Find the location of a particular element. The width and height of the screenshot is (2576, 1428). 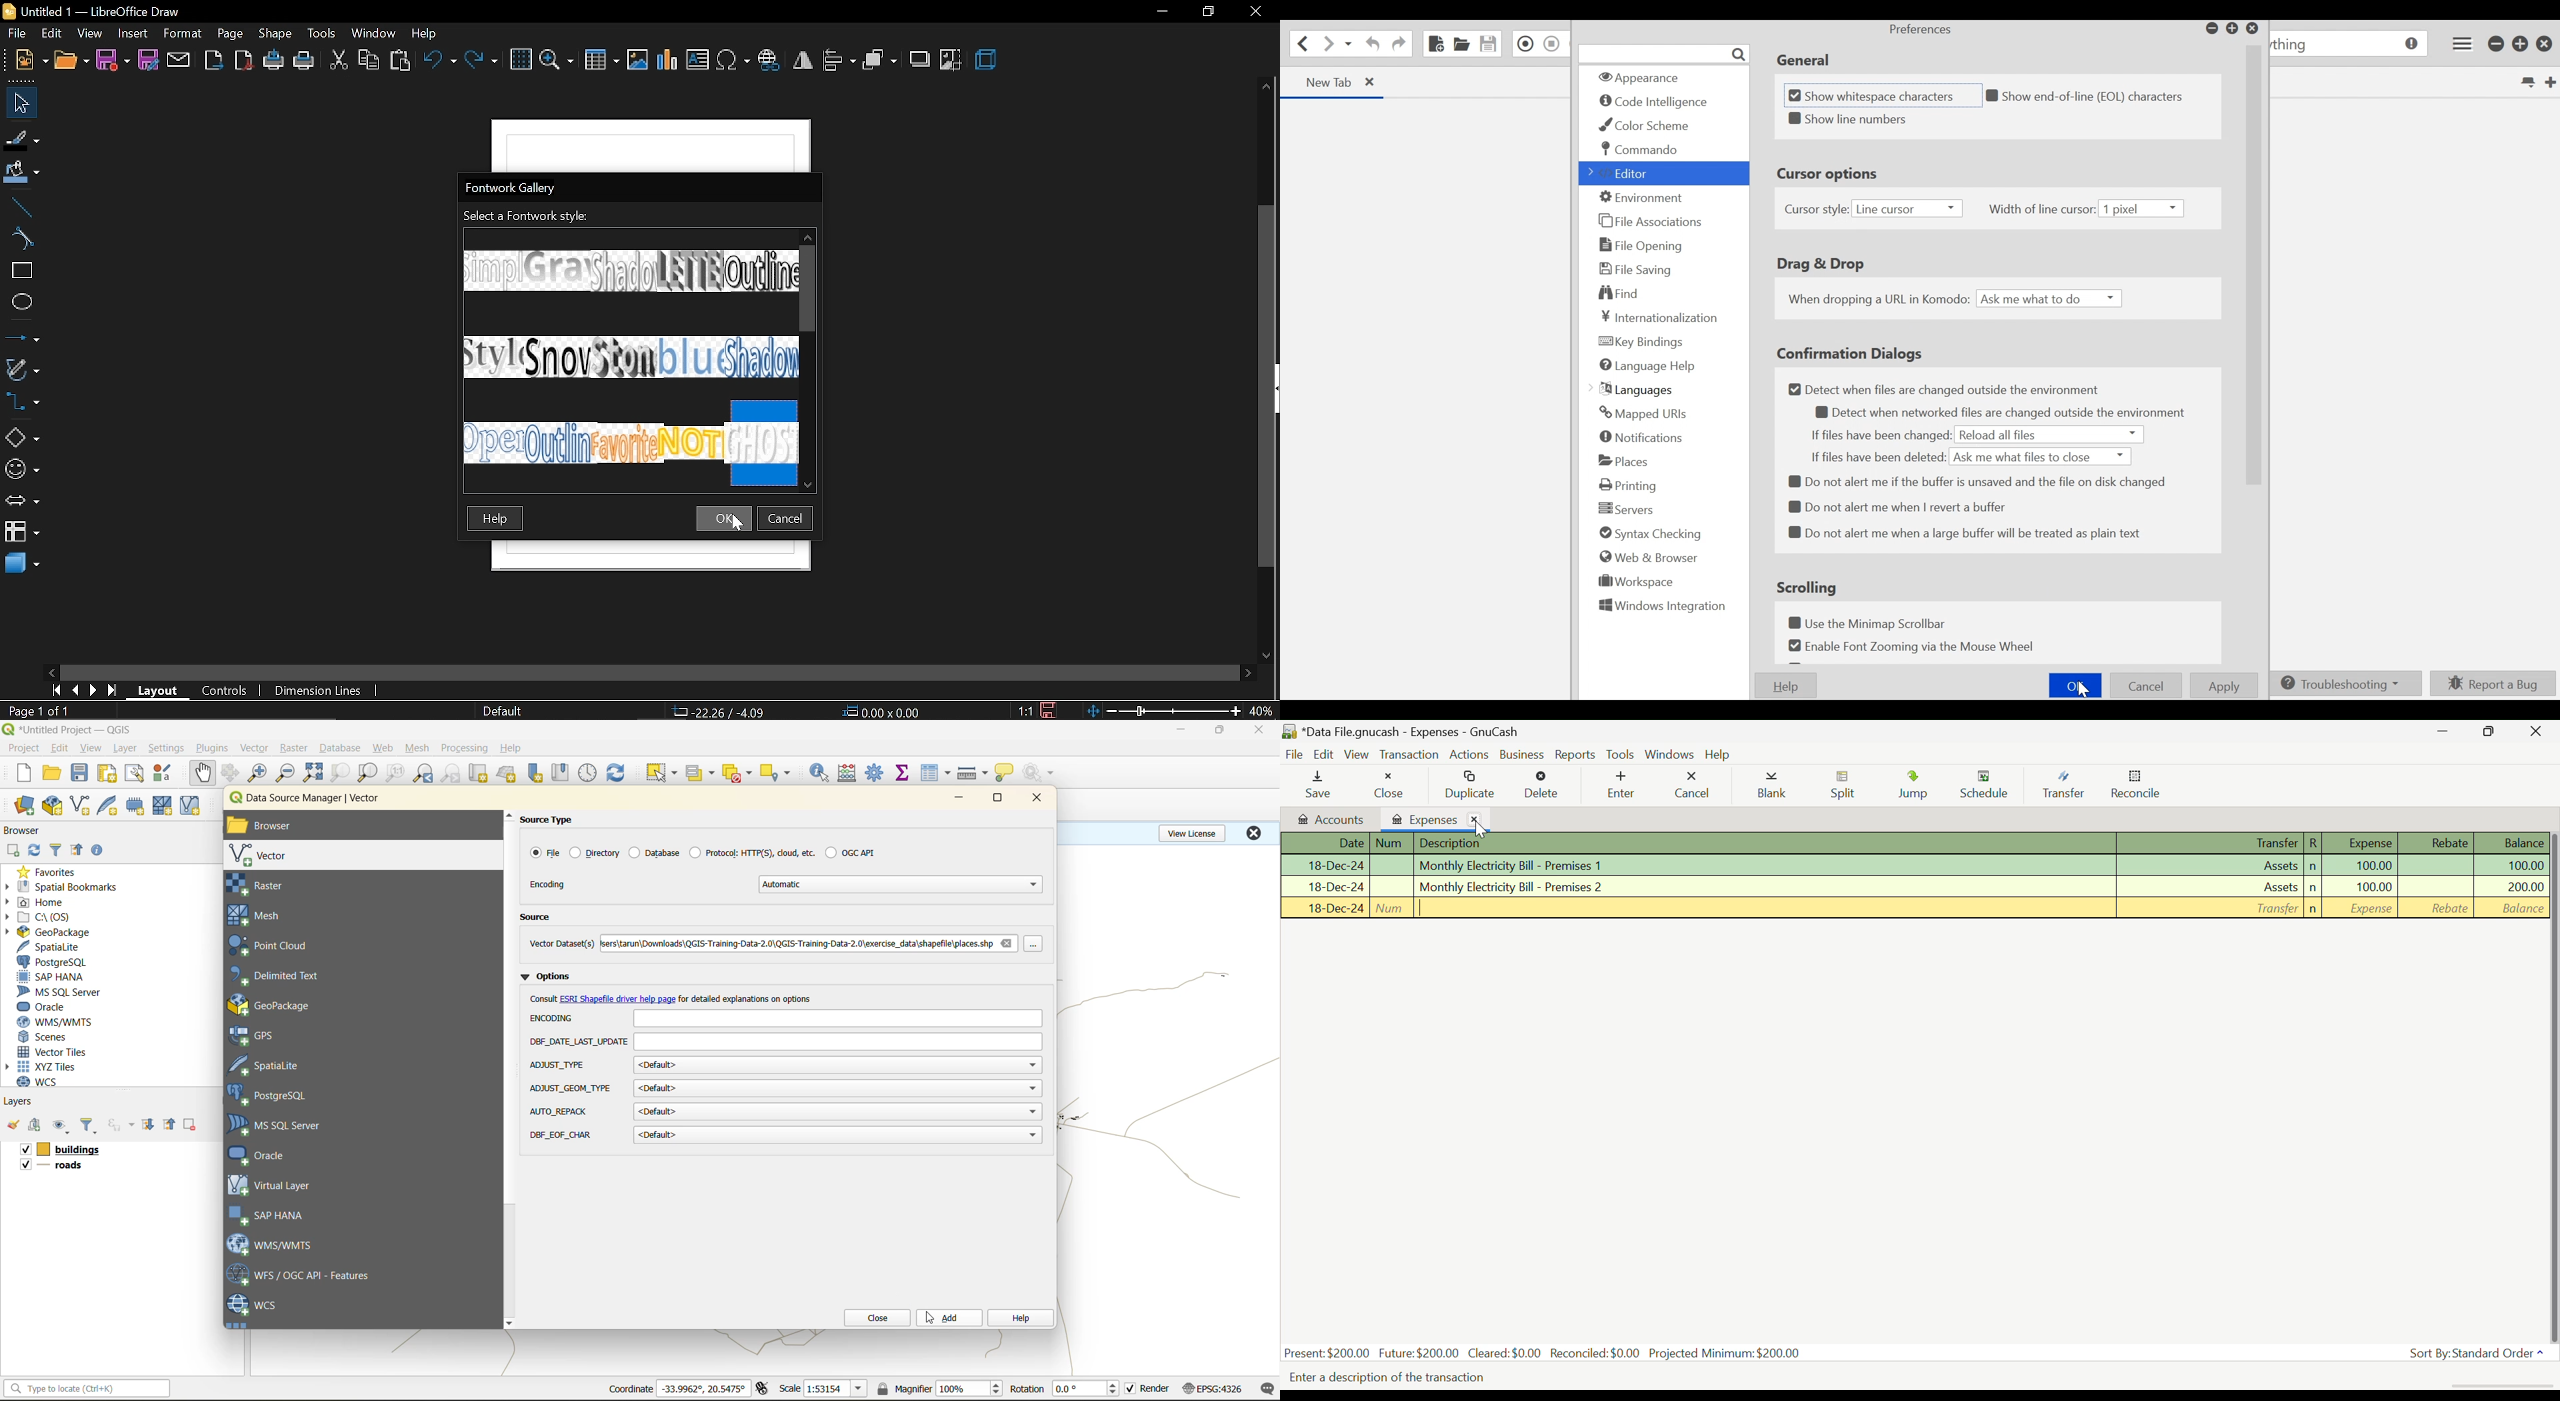

Servers is located at coordinates (1627, 508).